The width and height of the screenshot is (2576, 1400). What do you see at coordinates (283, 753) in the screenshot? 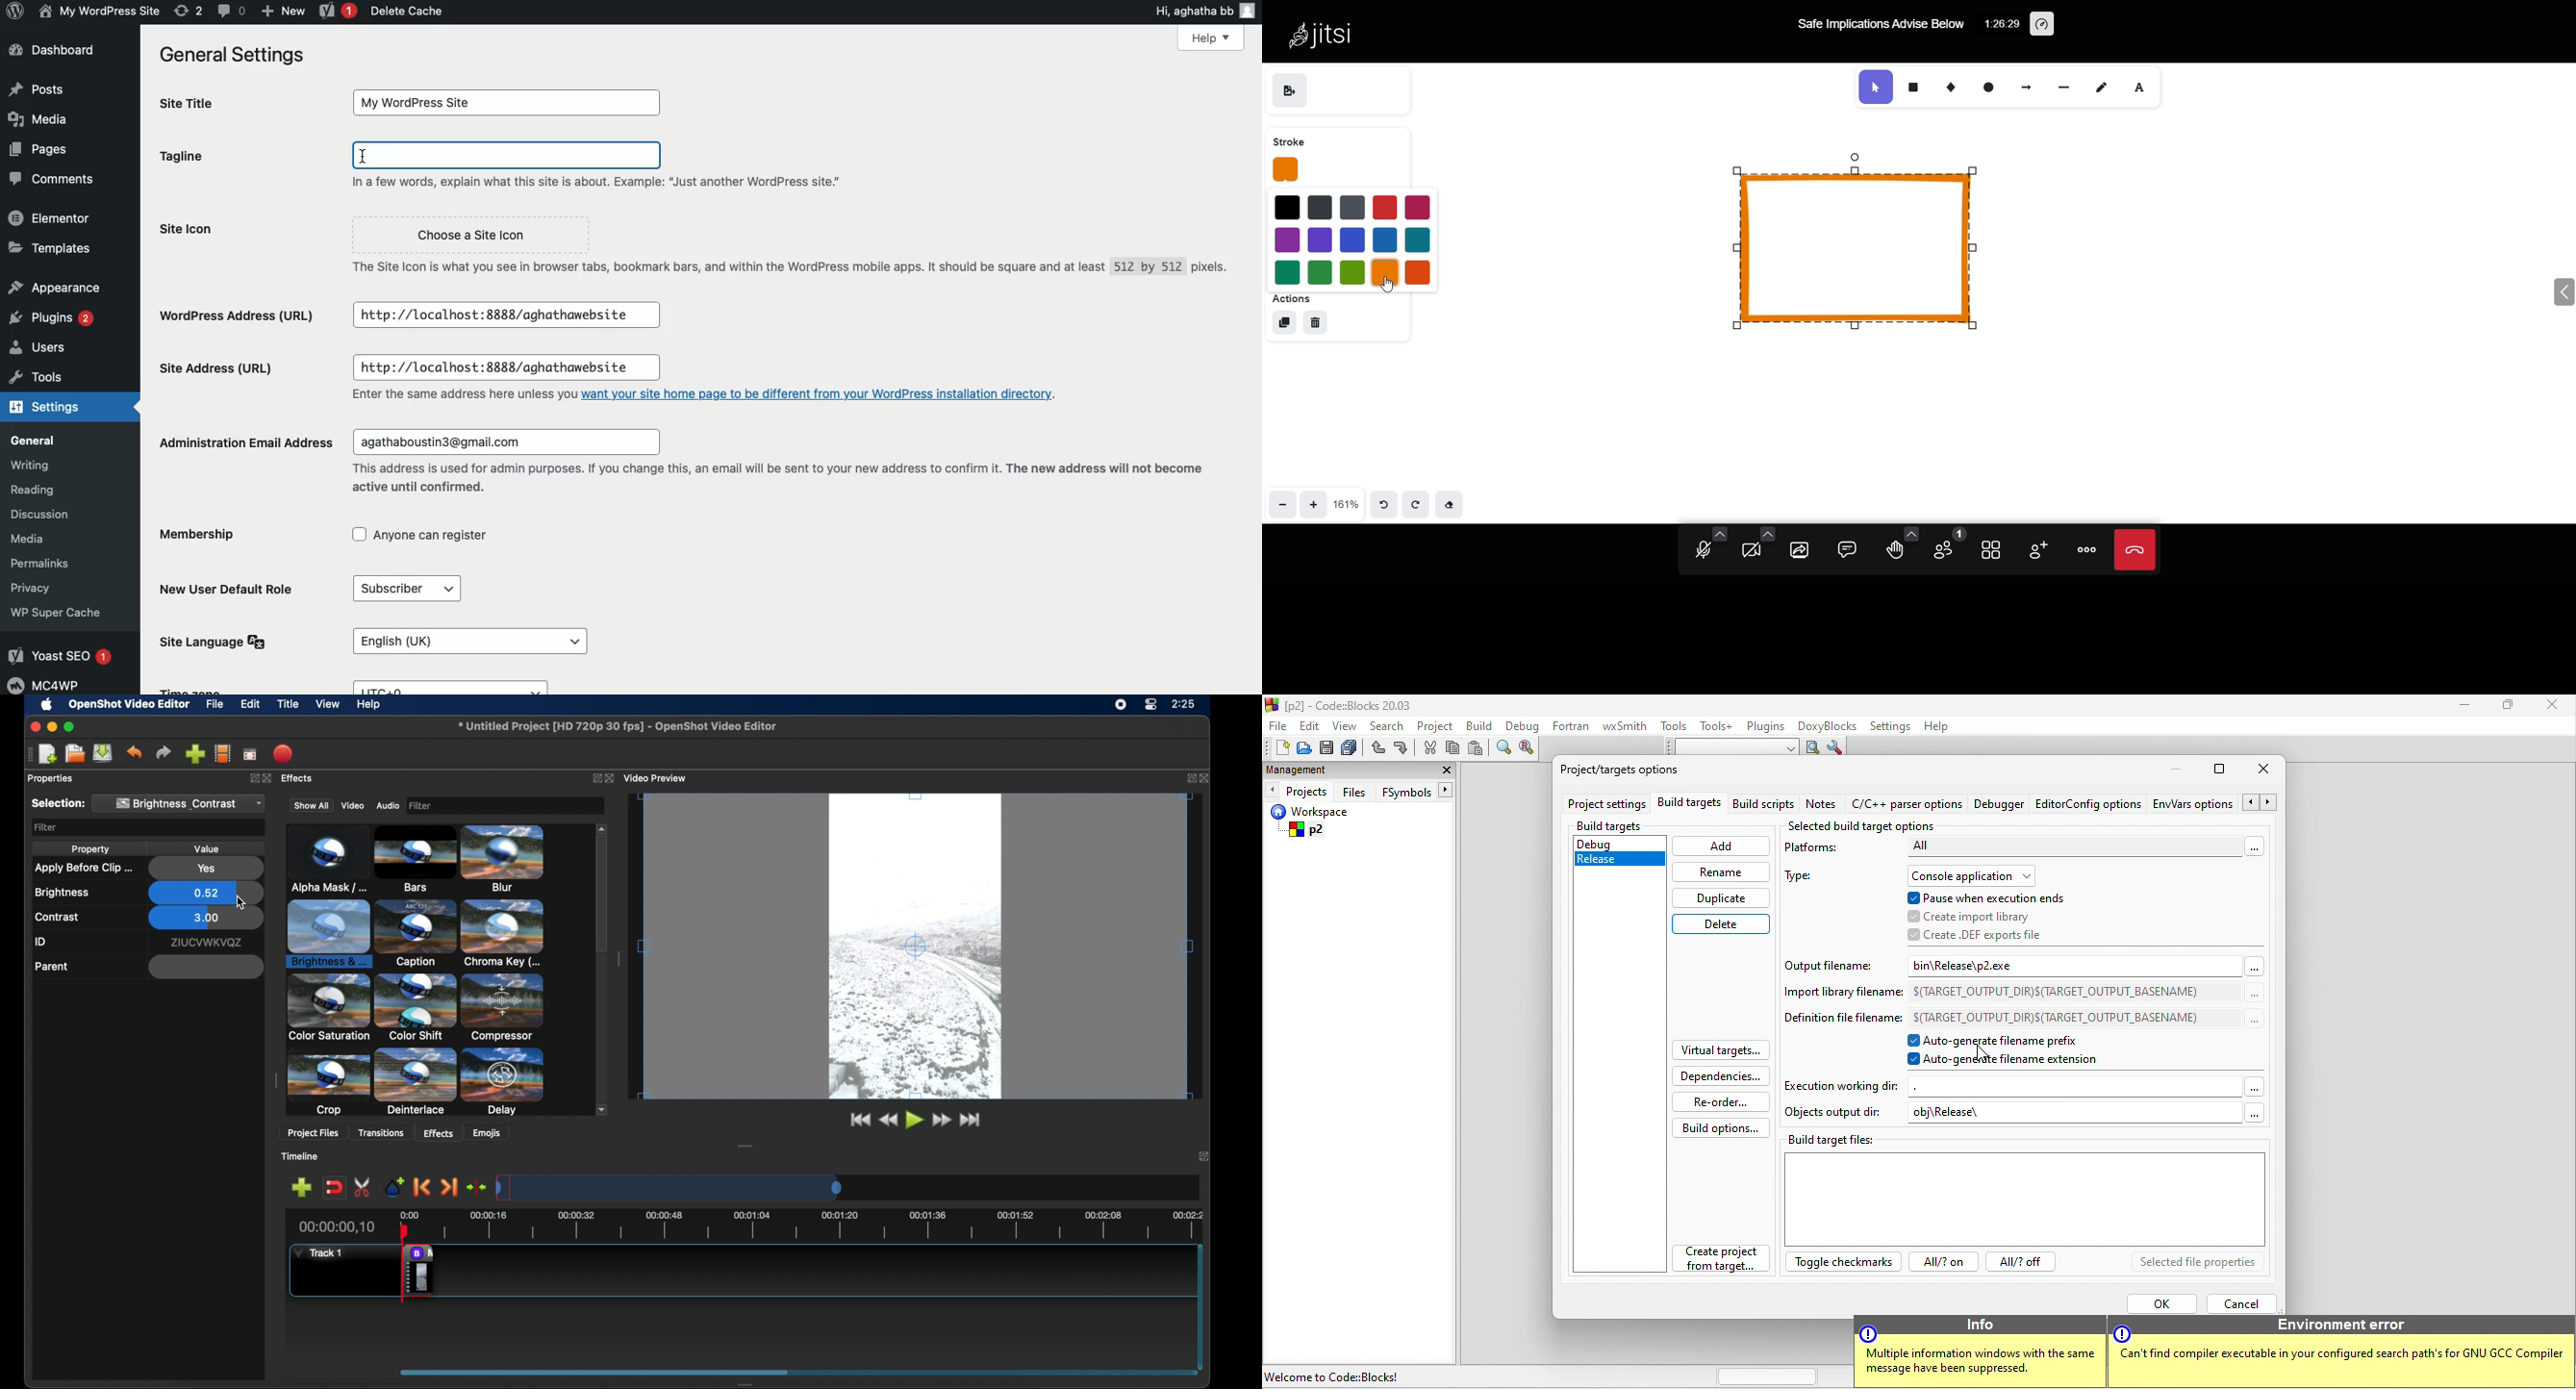
I see `export video` at bounding box center [283, 753].